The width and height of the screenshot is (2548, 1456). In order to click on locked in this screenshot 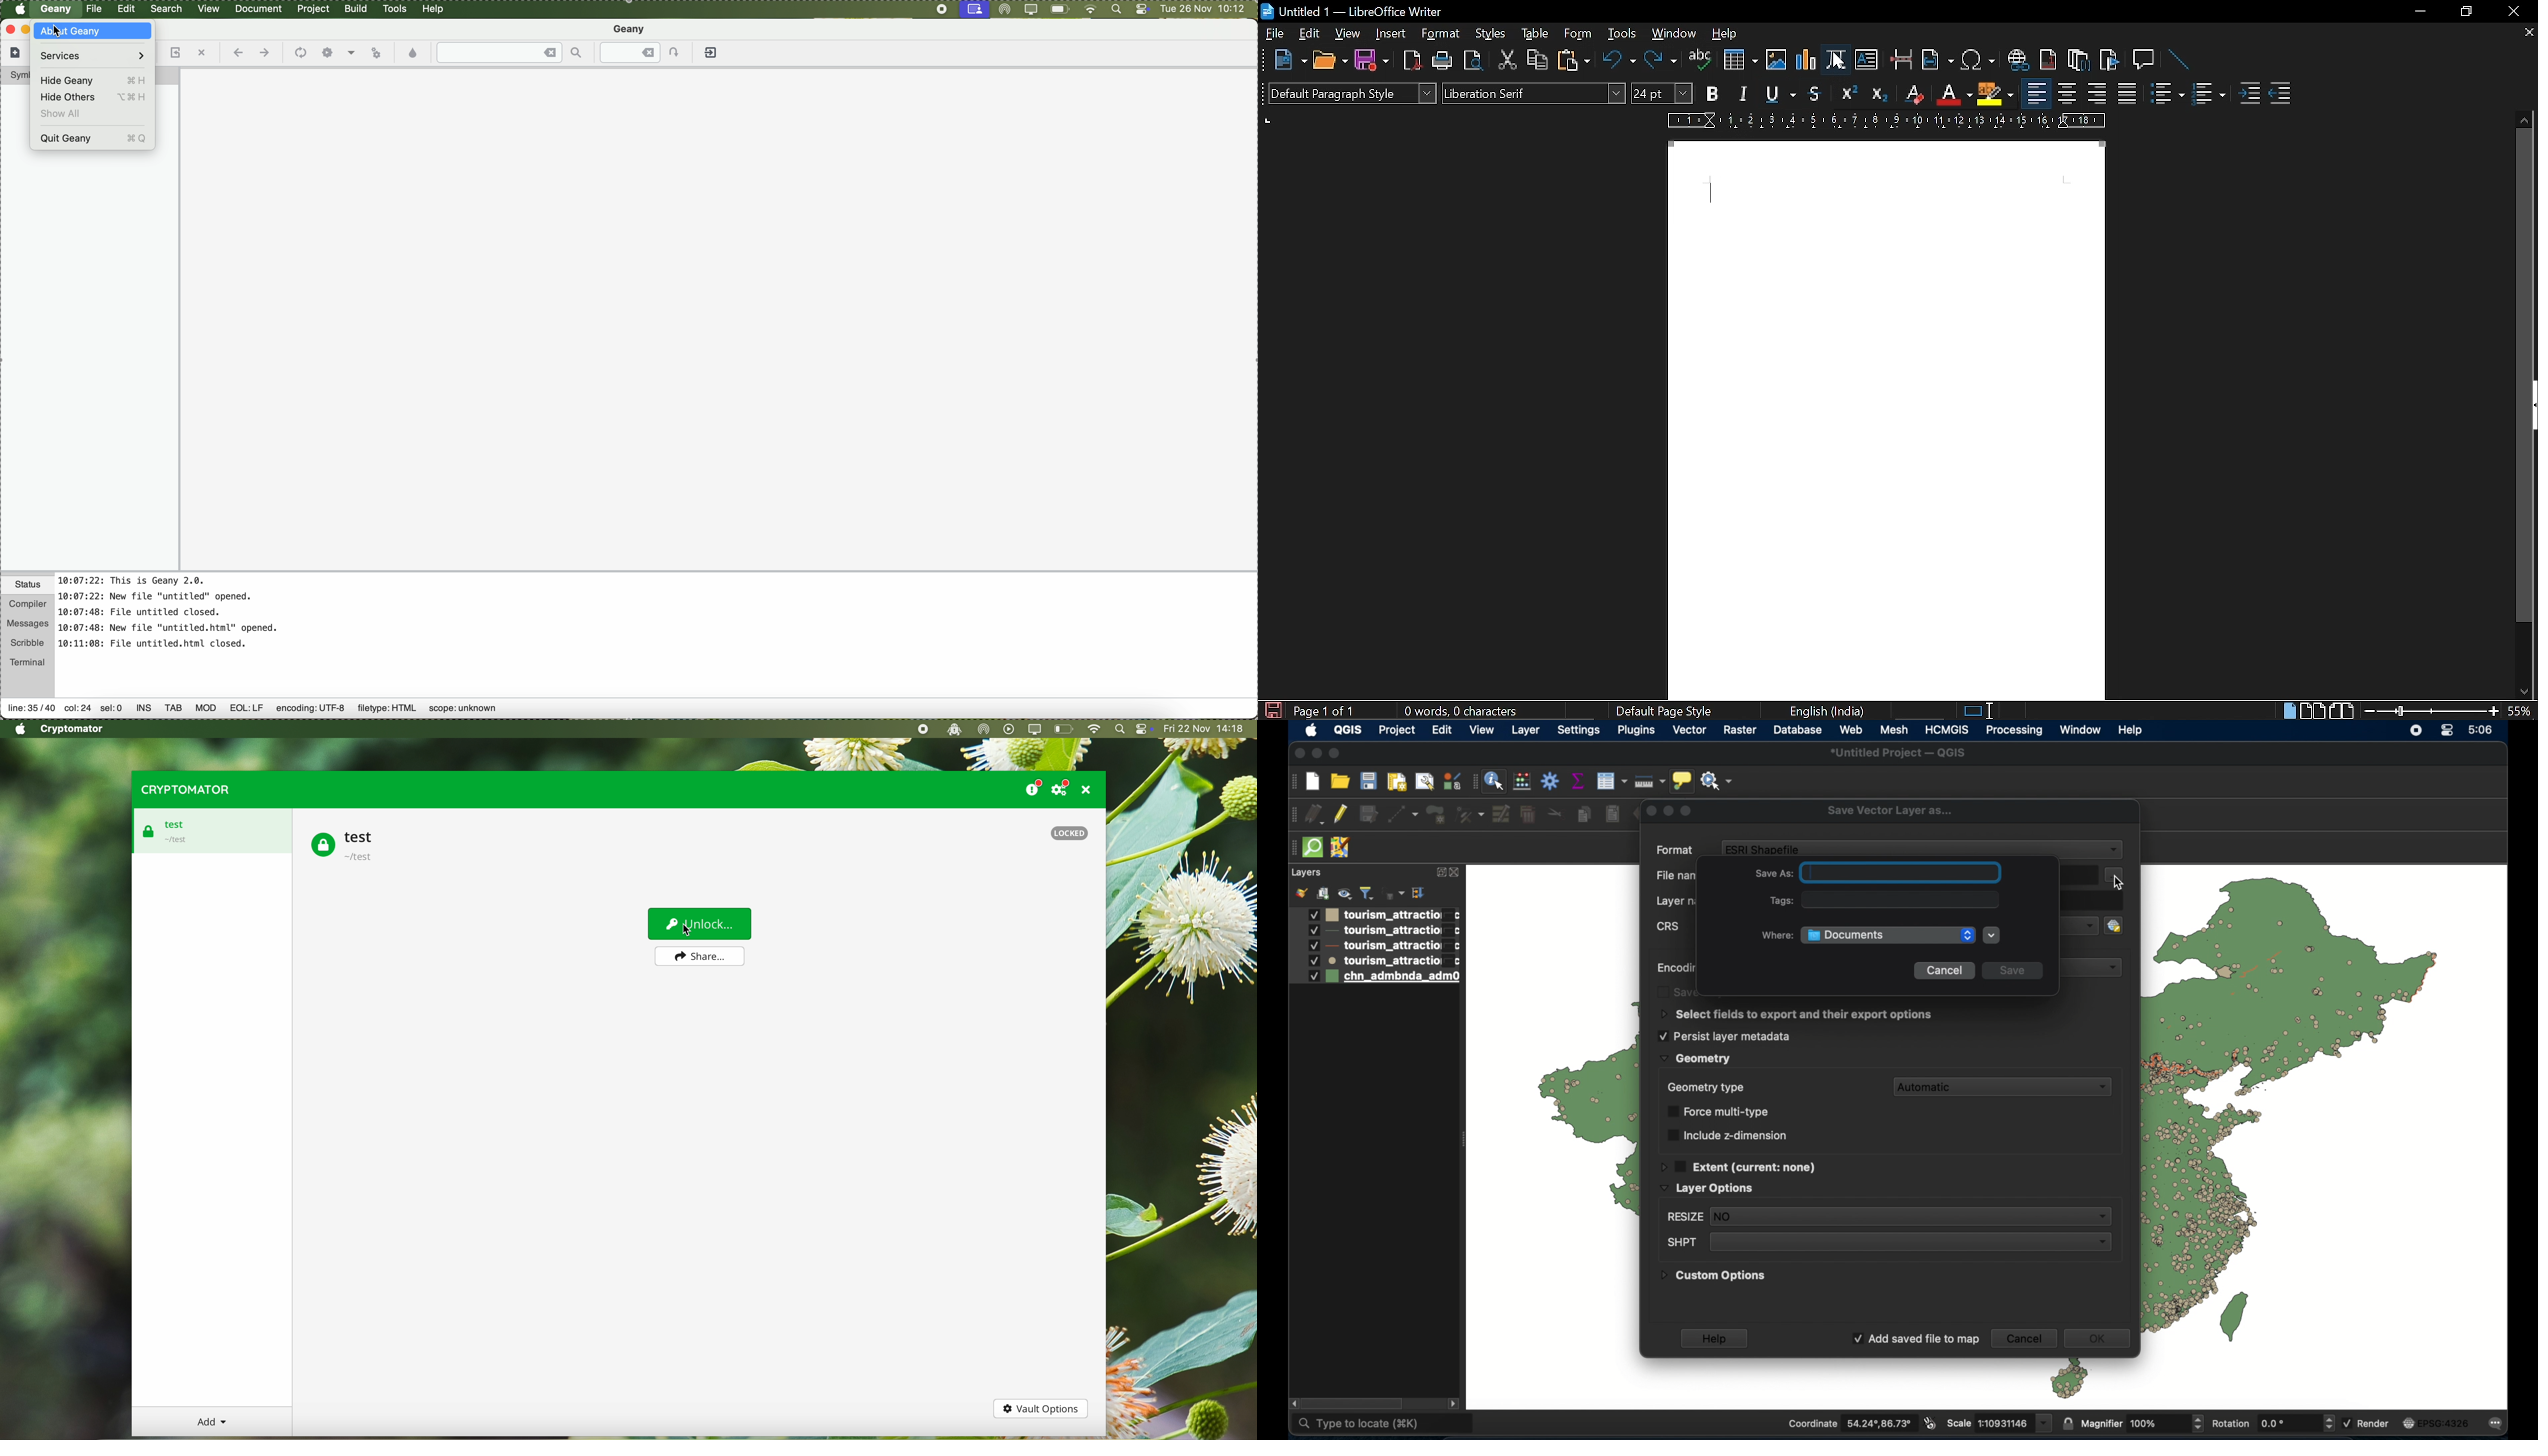, I will do `click(1069, 834)`.